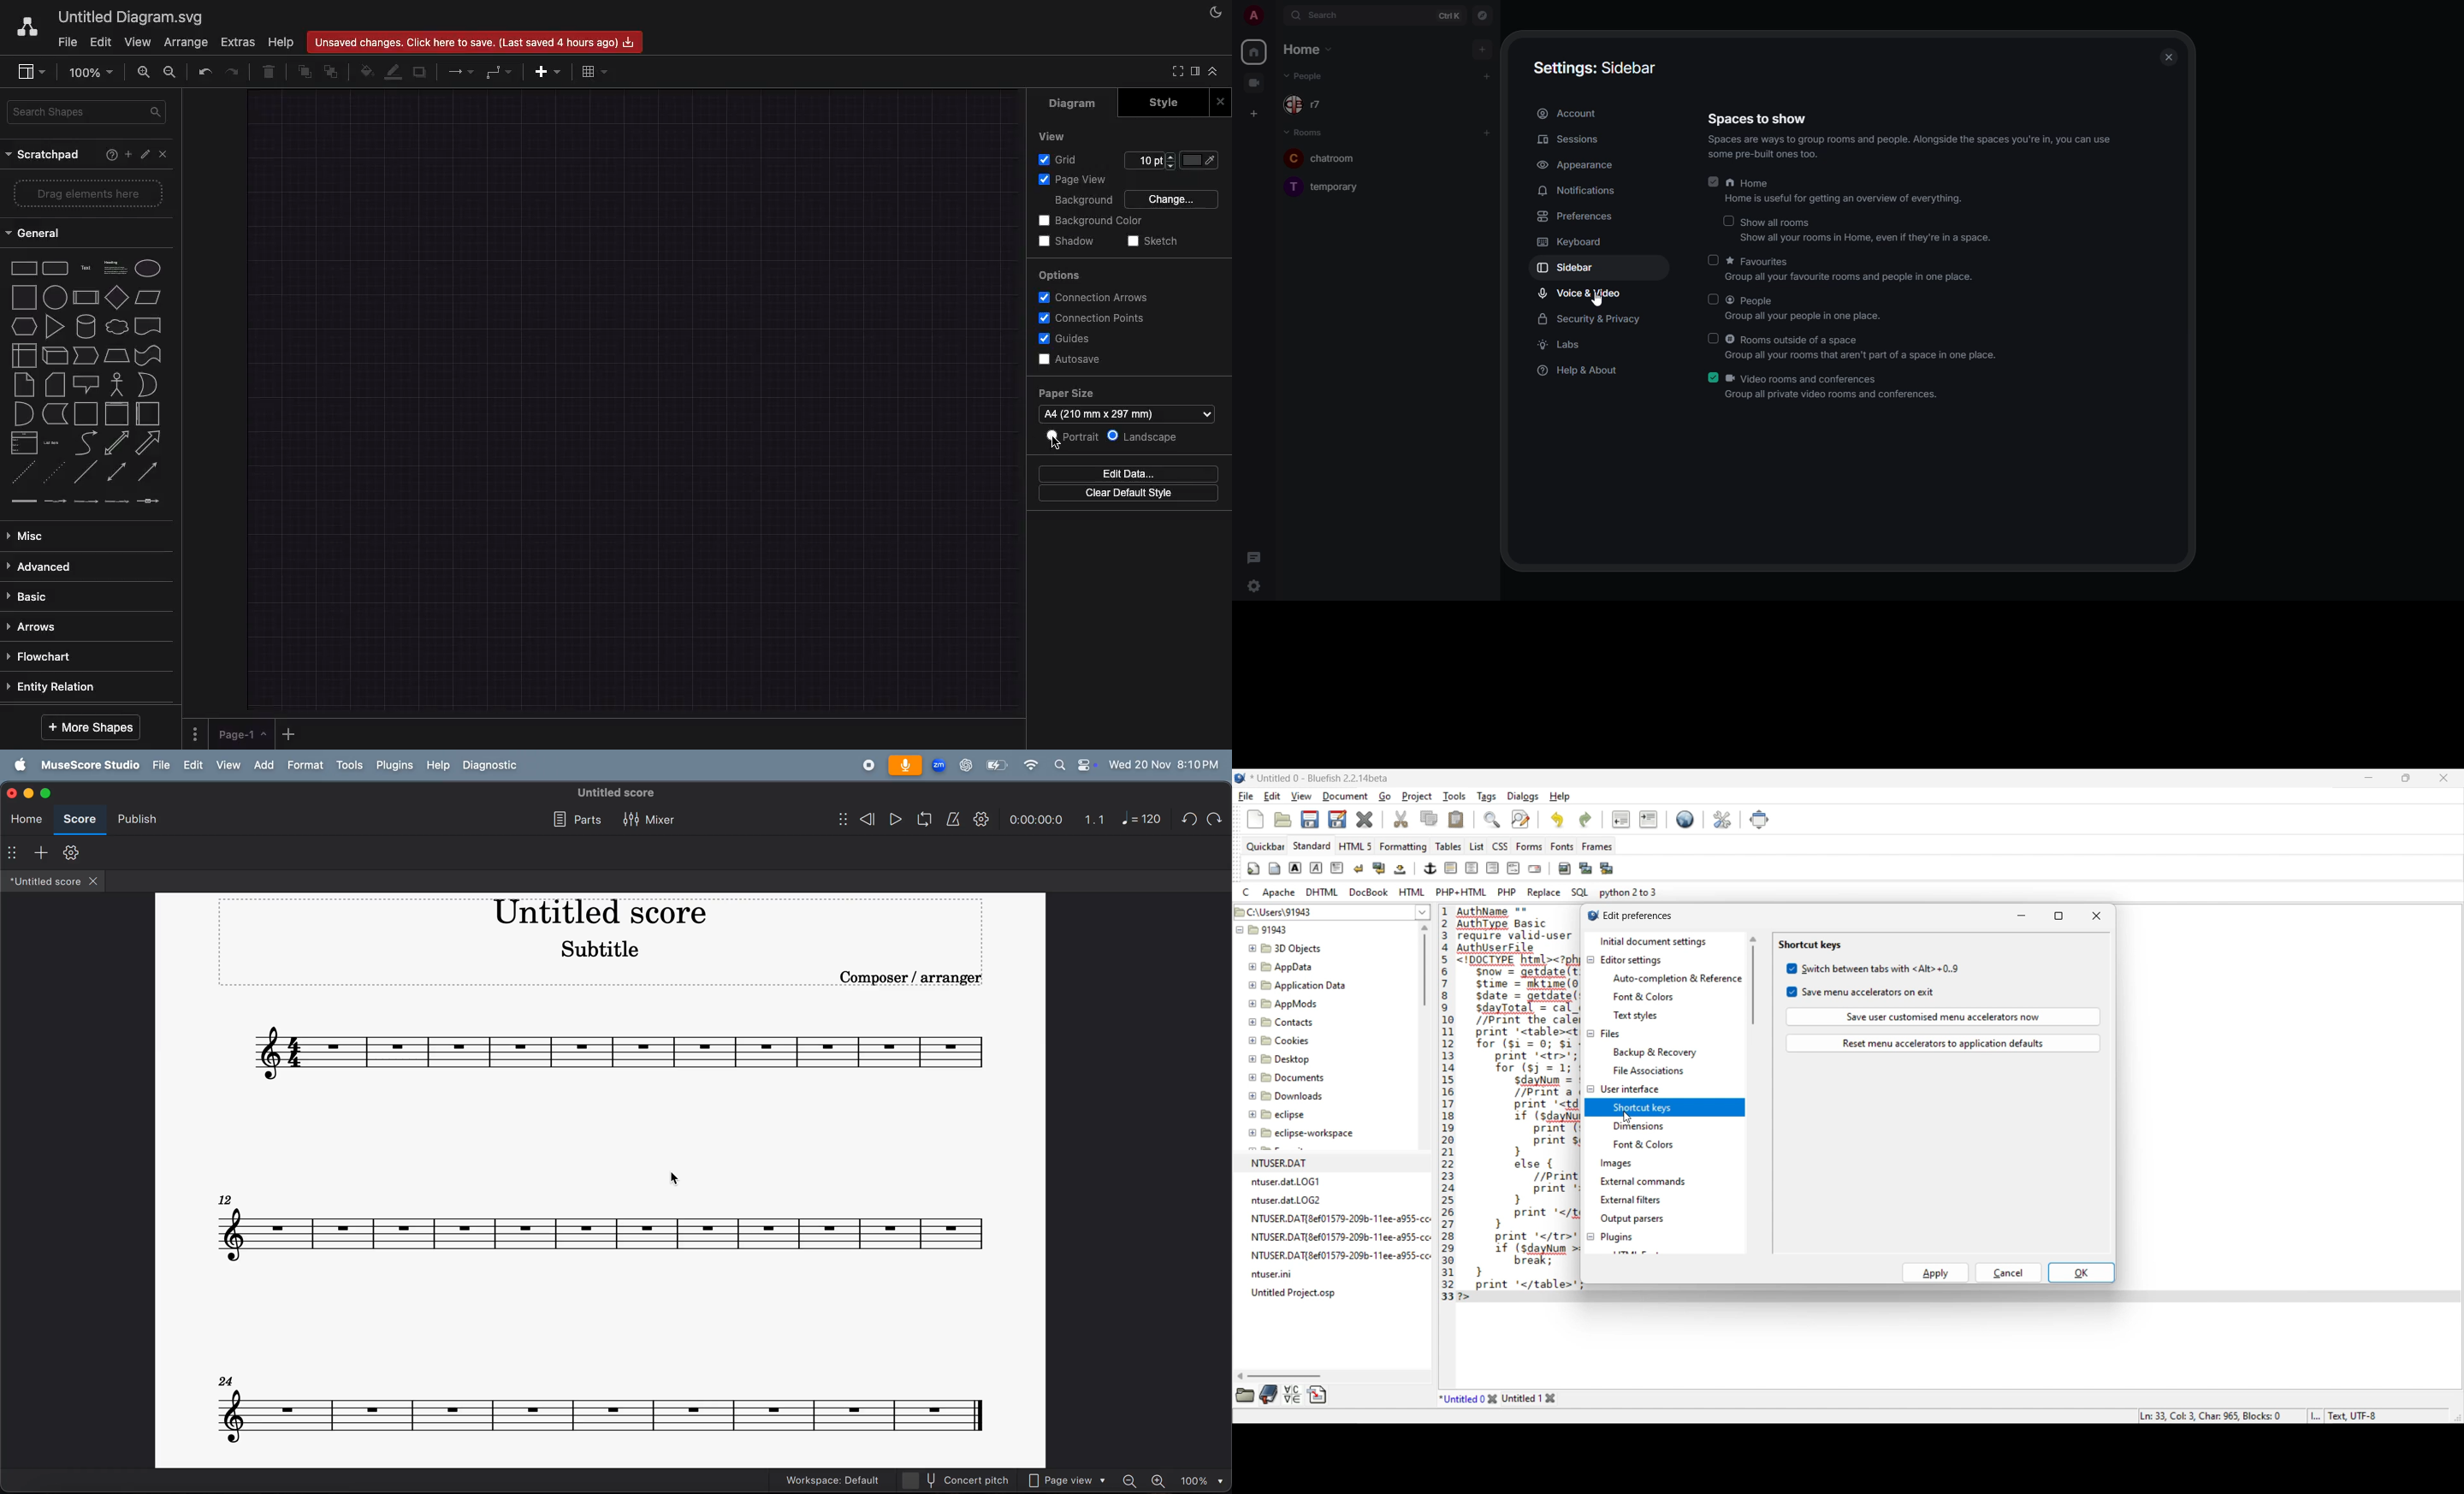 The height and width of the screenshot is (1512, 2464). I want to click on Full screen, so click(1180, 71).